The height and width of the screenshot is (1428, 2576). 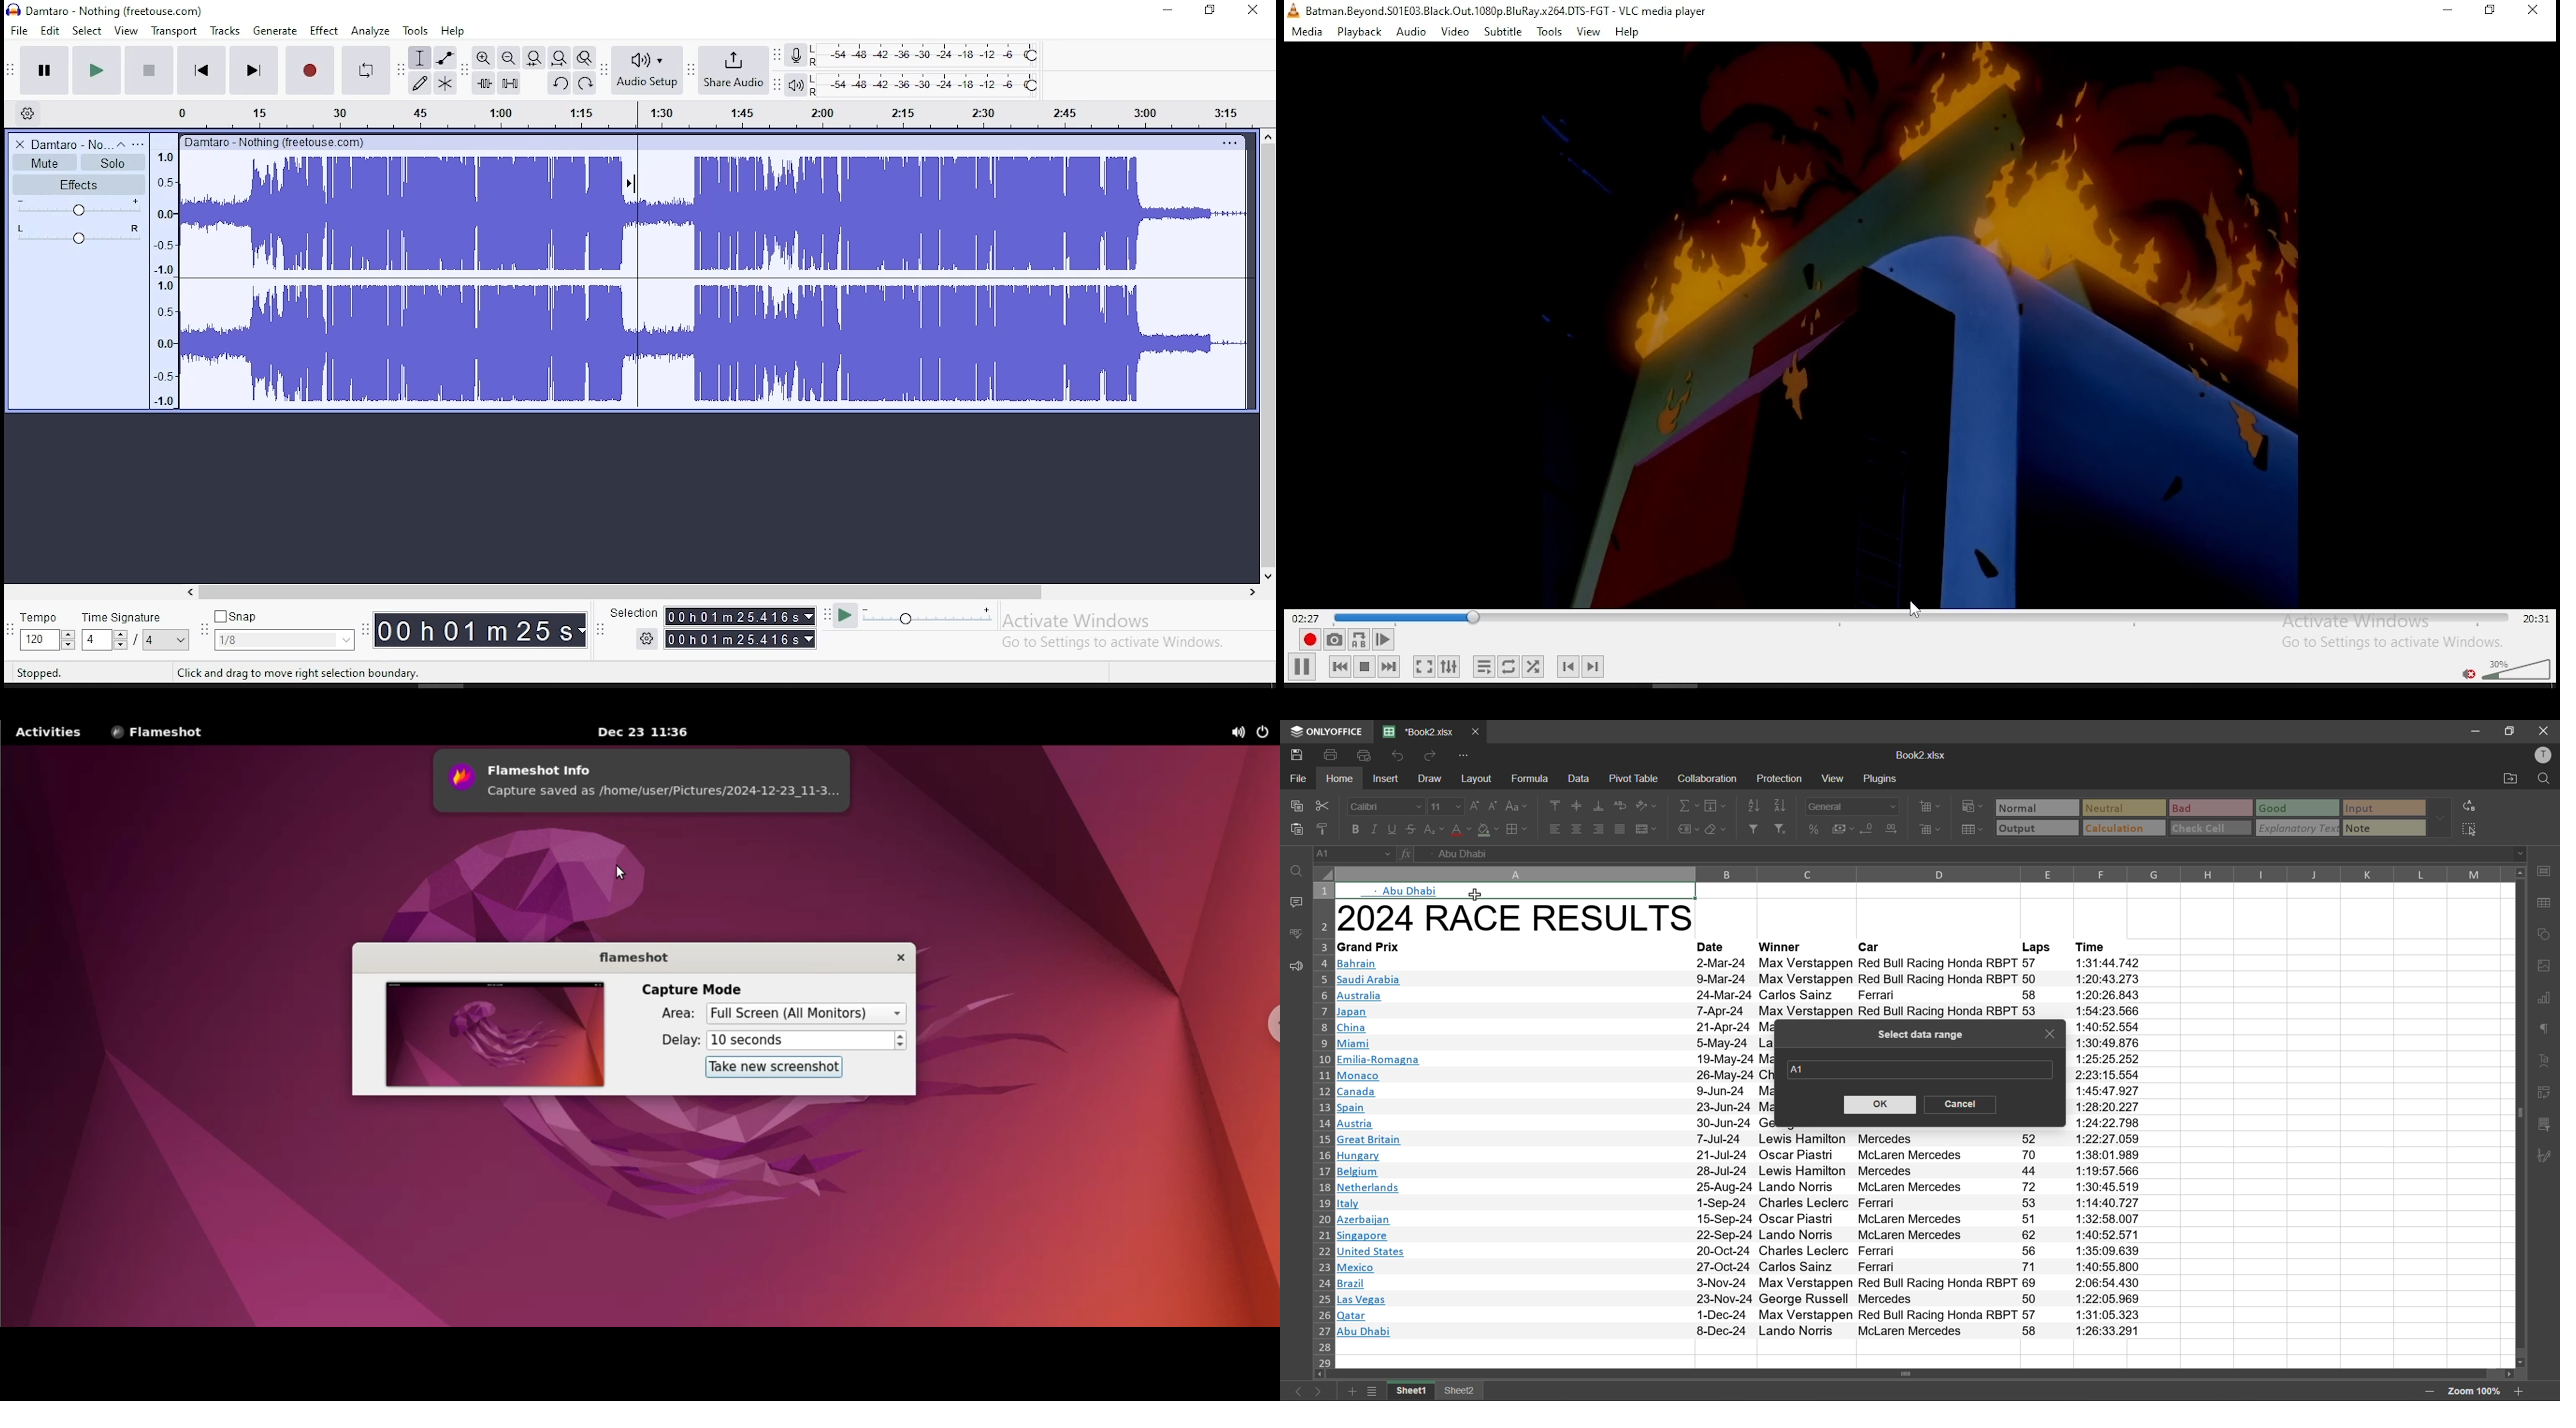 I want to click on time menu, so click(x=479, y=629).